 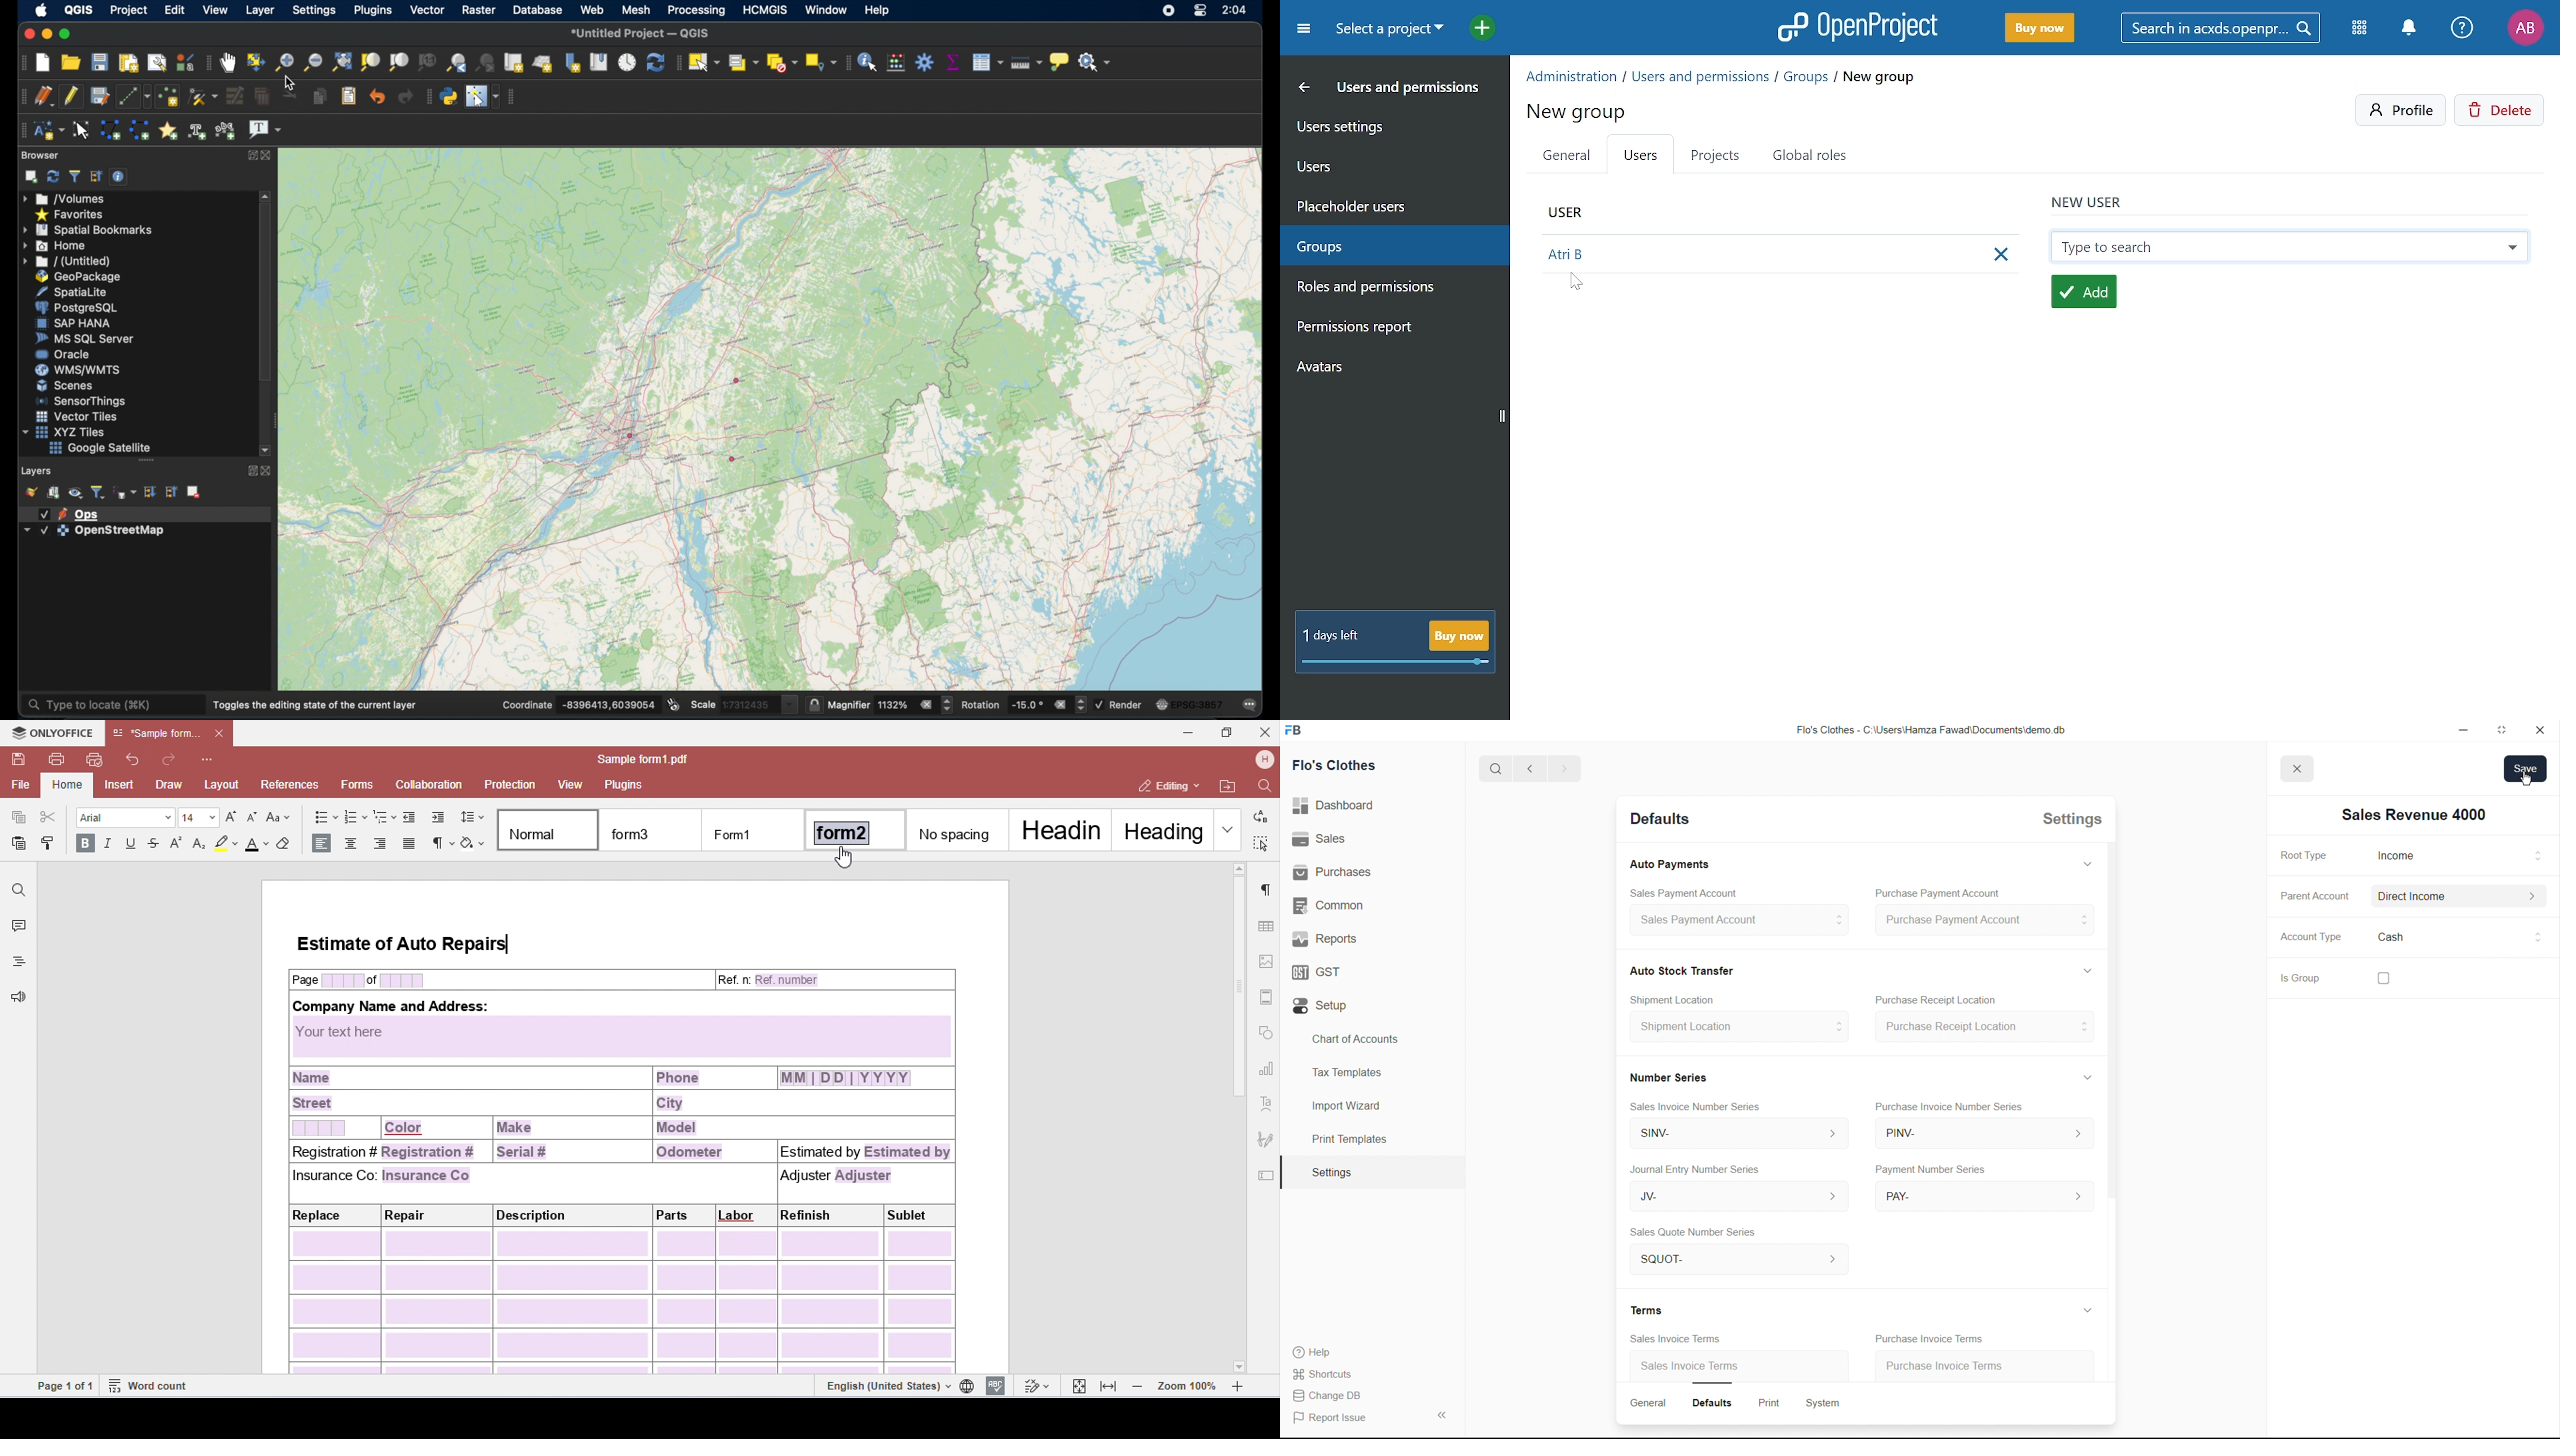 What do you see at coordinates (373, 11) in the screenshot?
I see `plugins` at bounding box center [373, 11].